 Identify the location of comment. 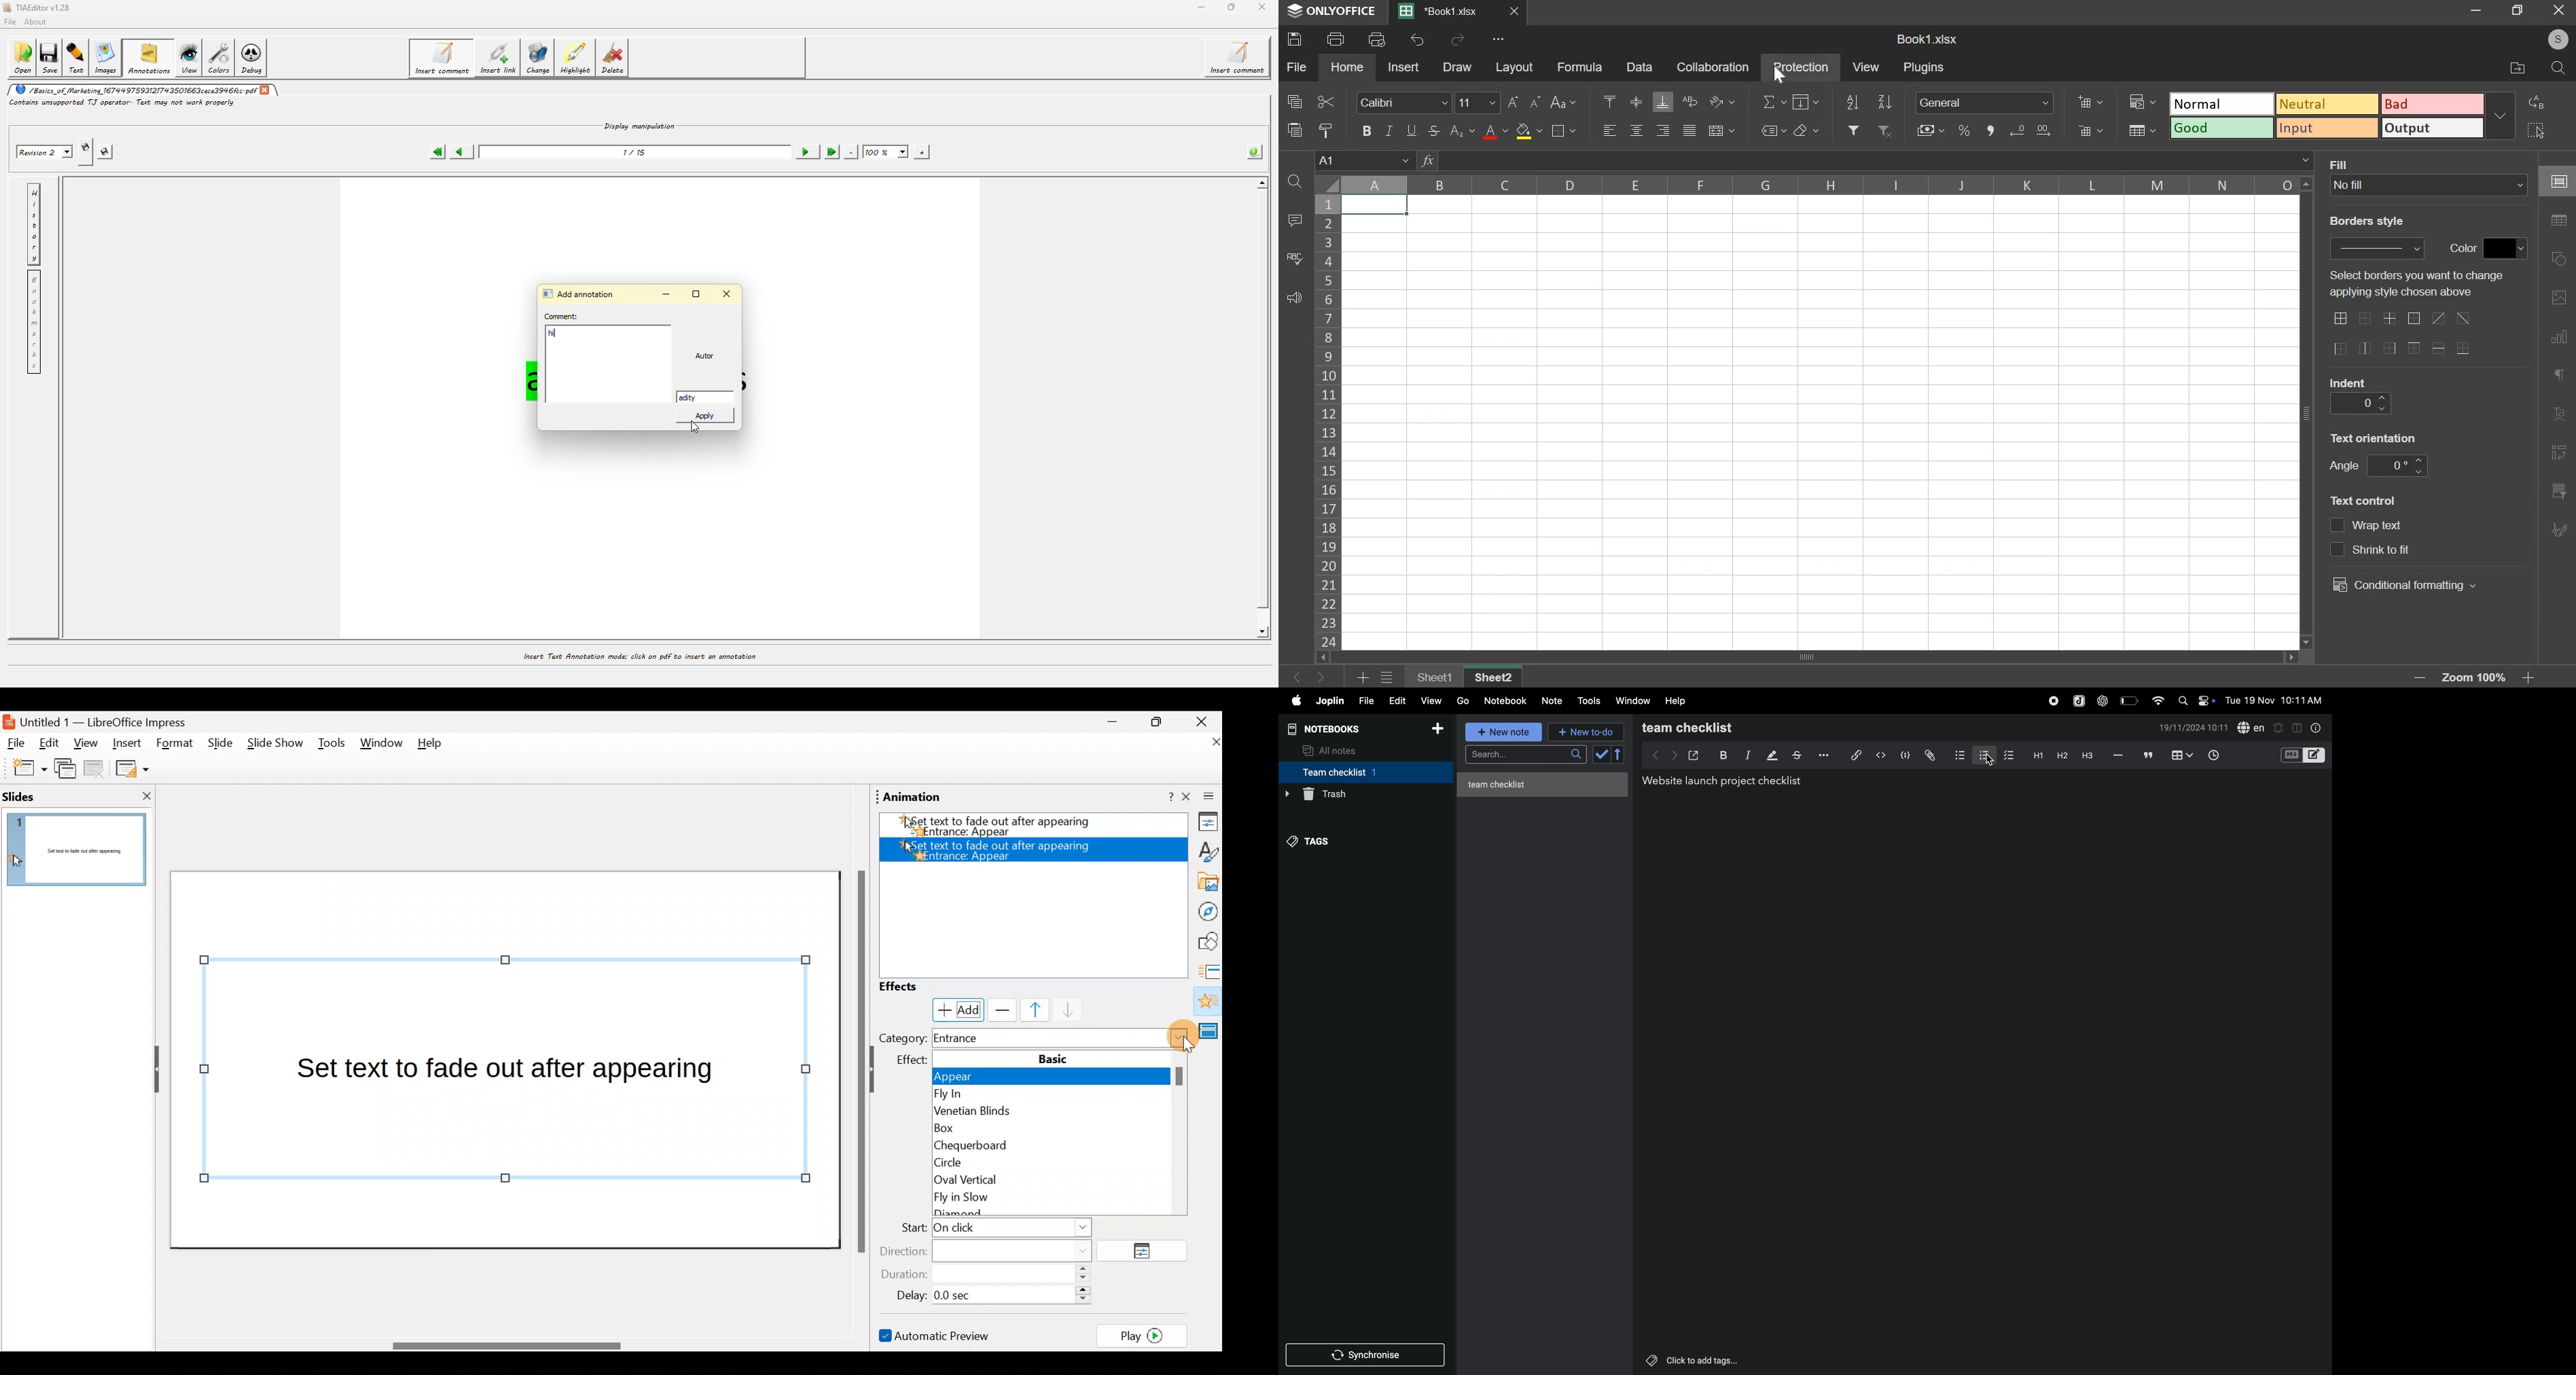
(1292, 221).